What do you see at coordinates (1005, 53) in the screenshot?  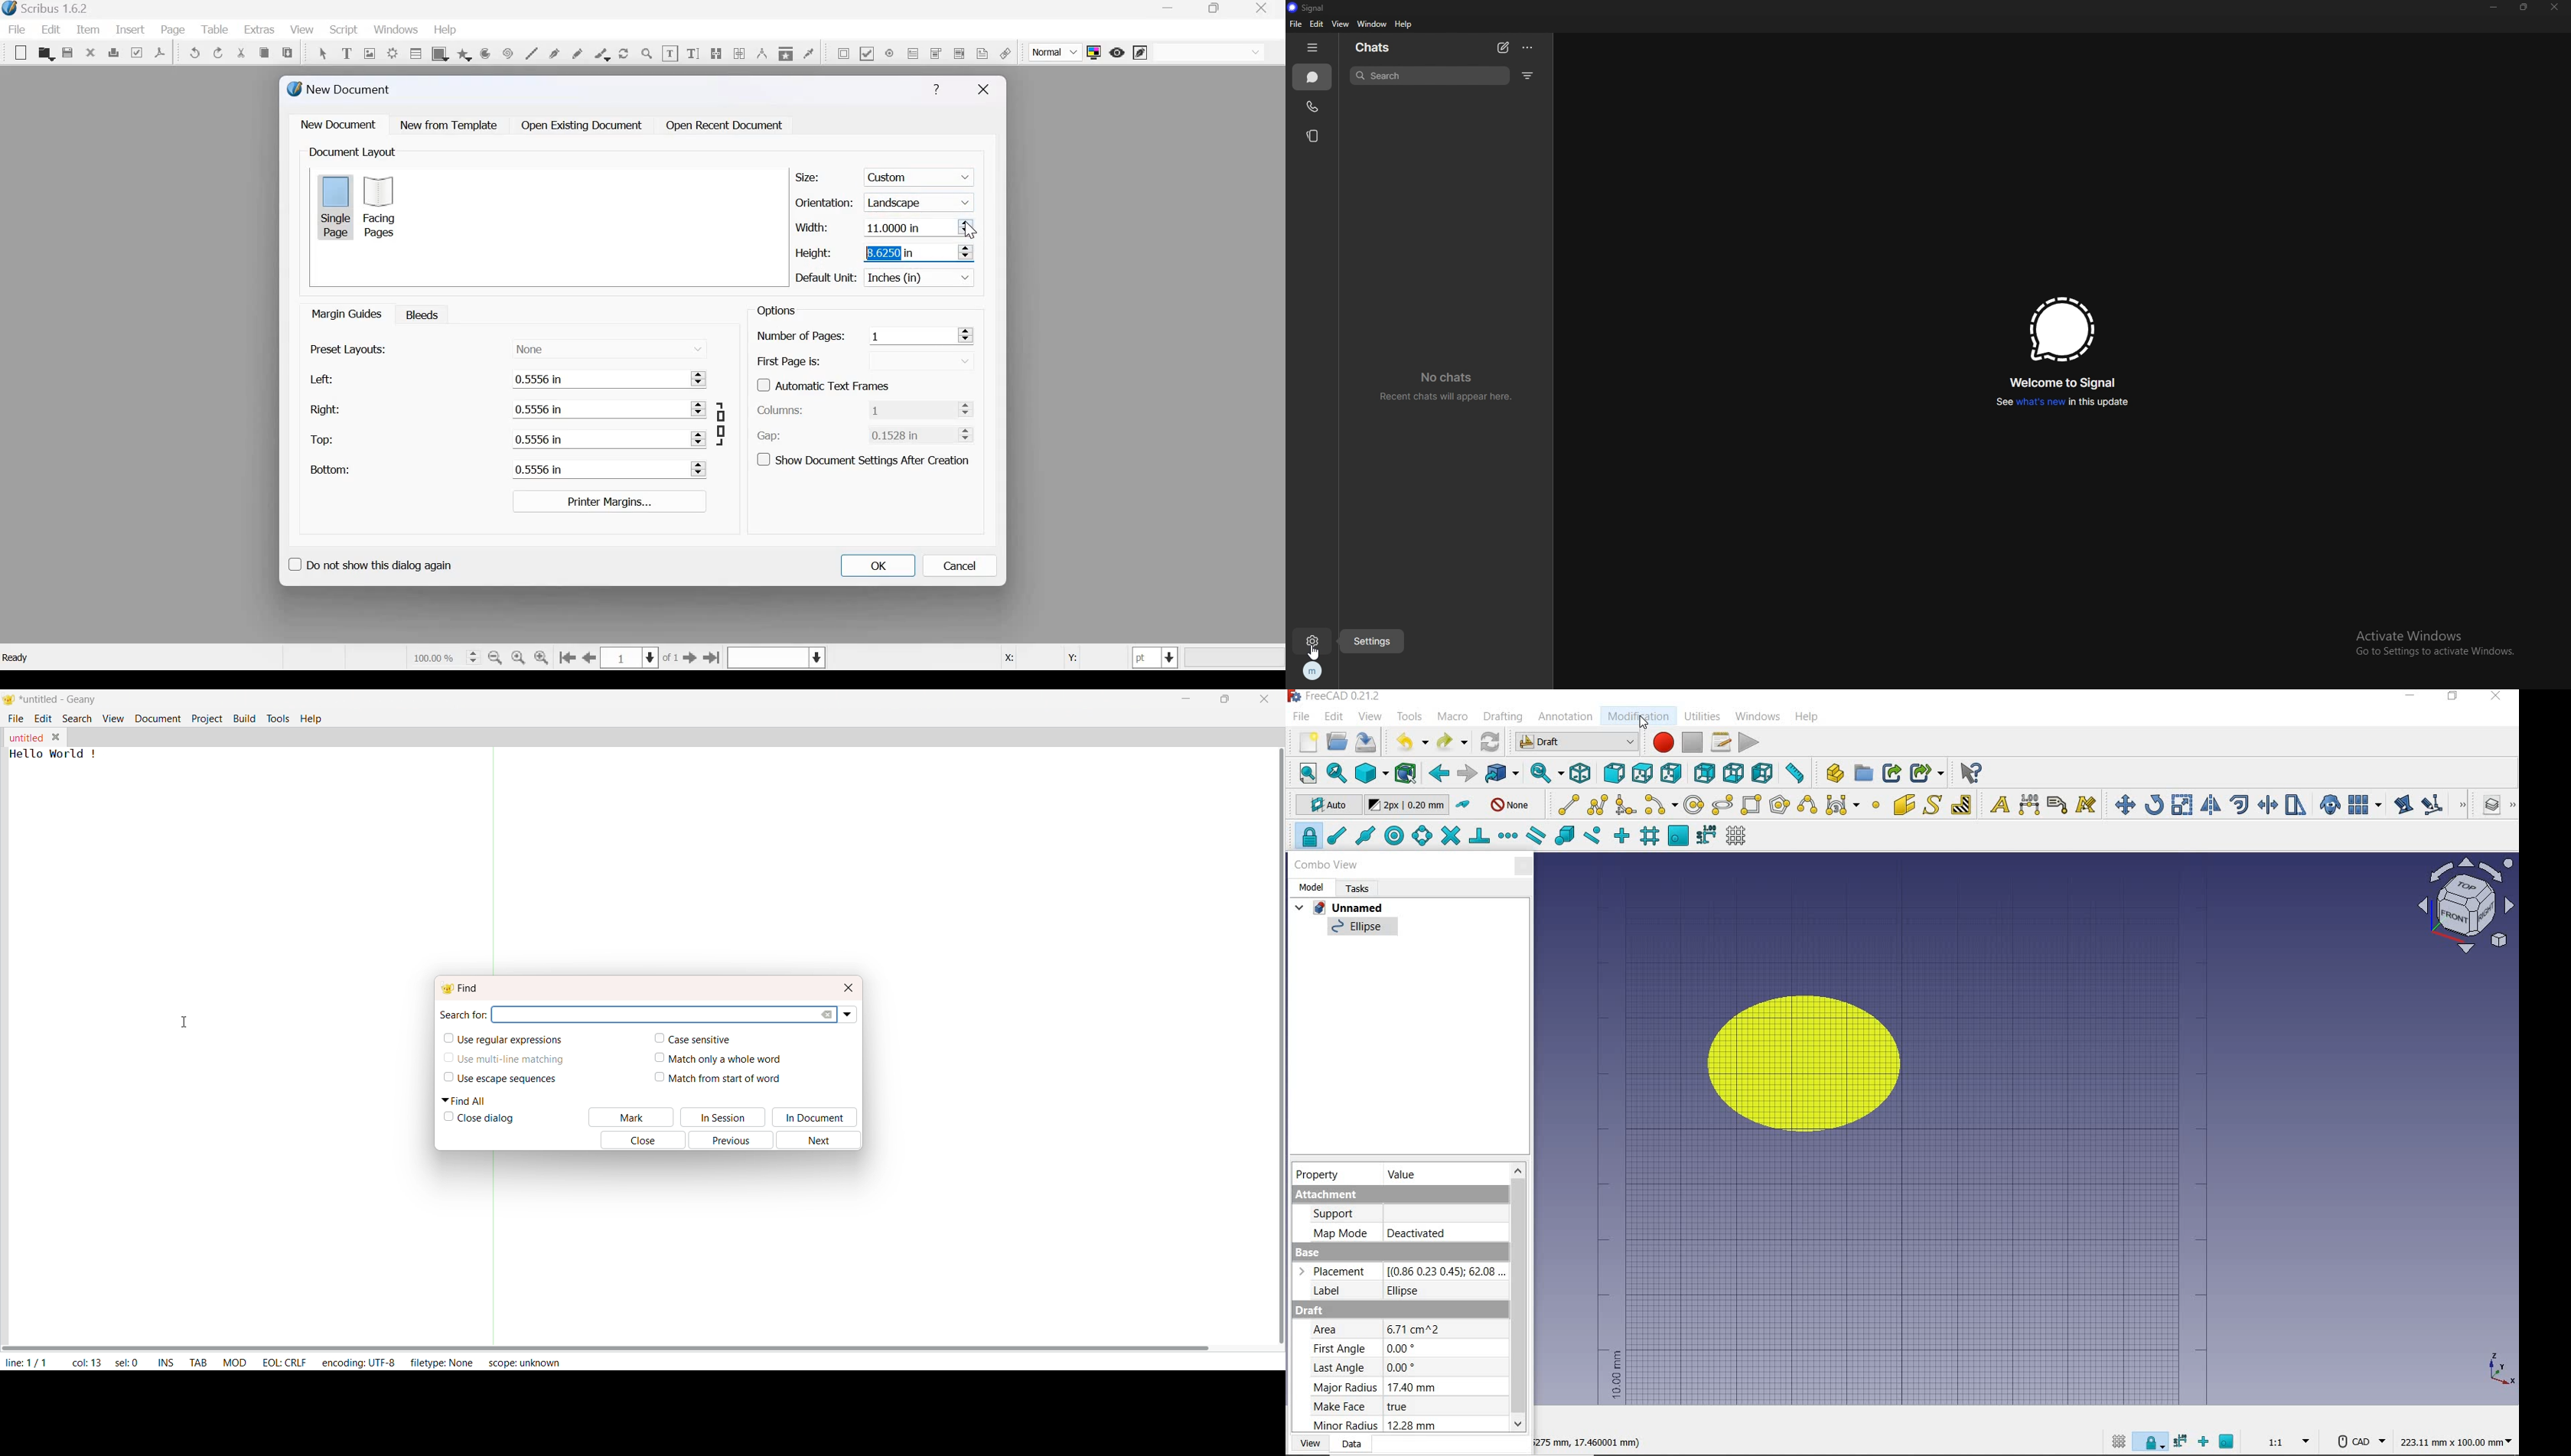 I see `link annotation` at bounding box center [1005, 53].